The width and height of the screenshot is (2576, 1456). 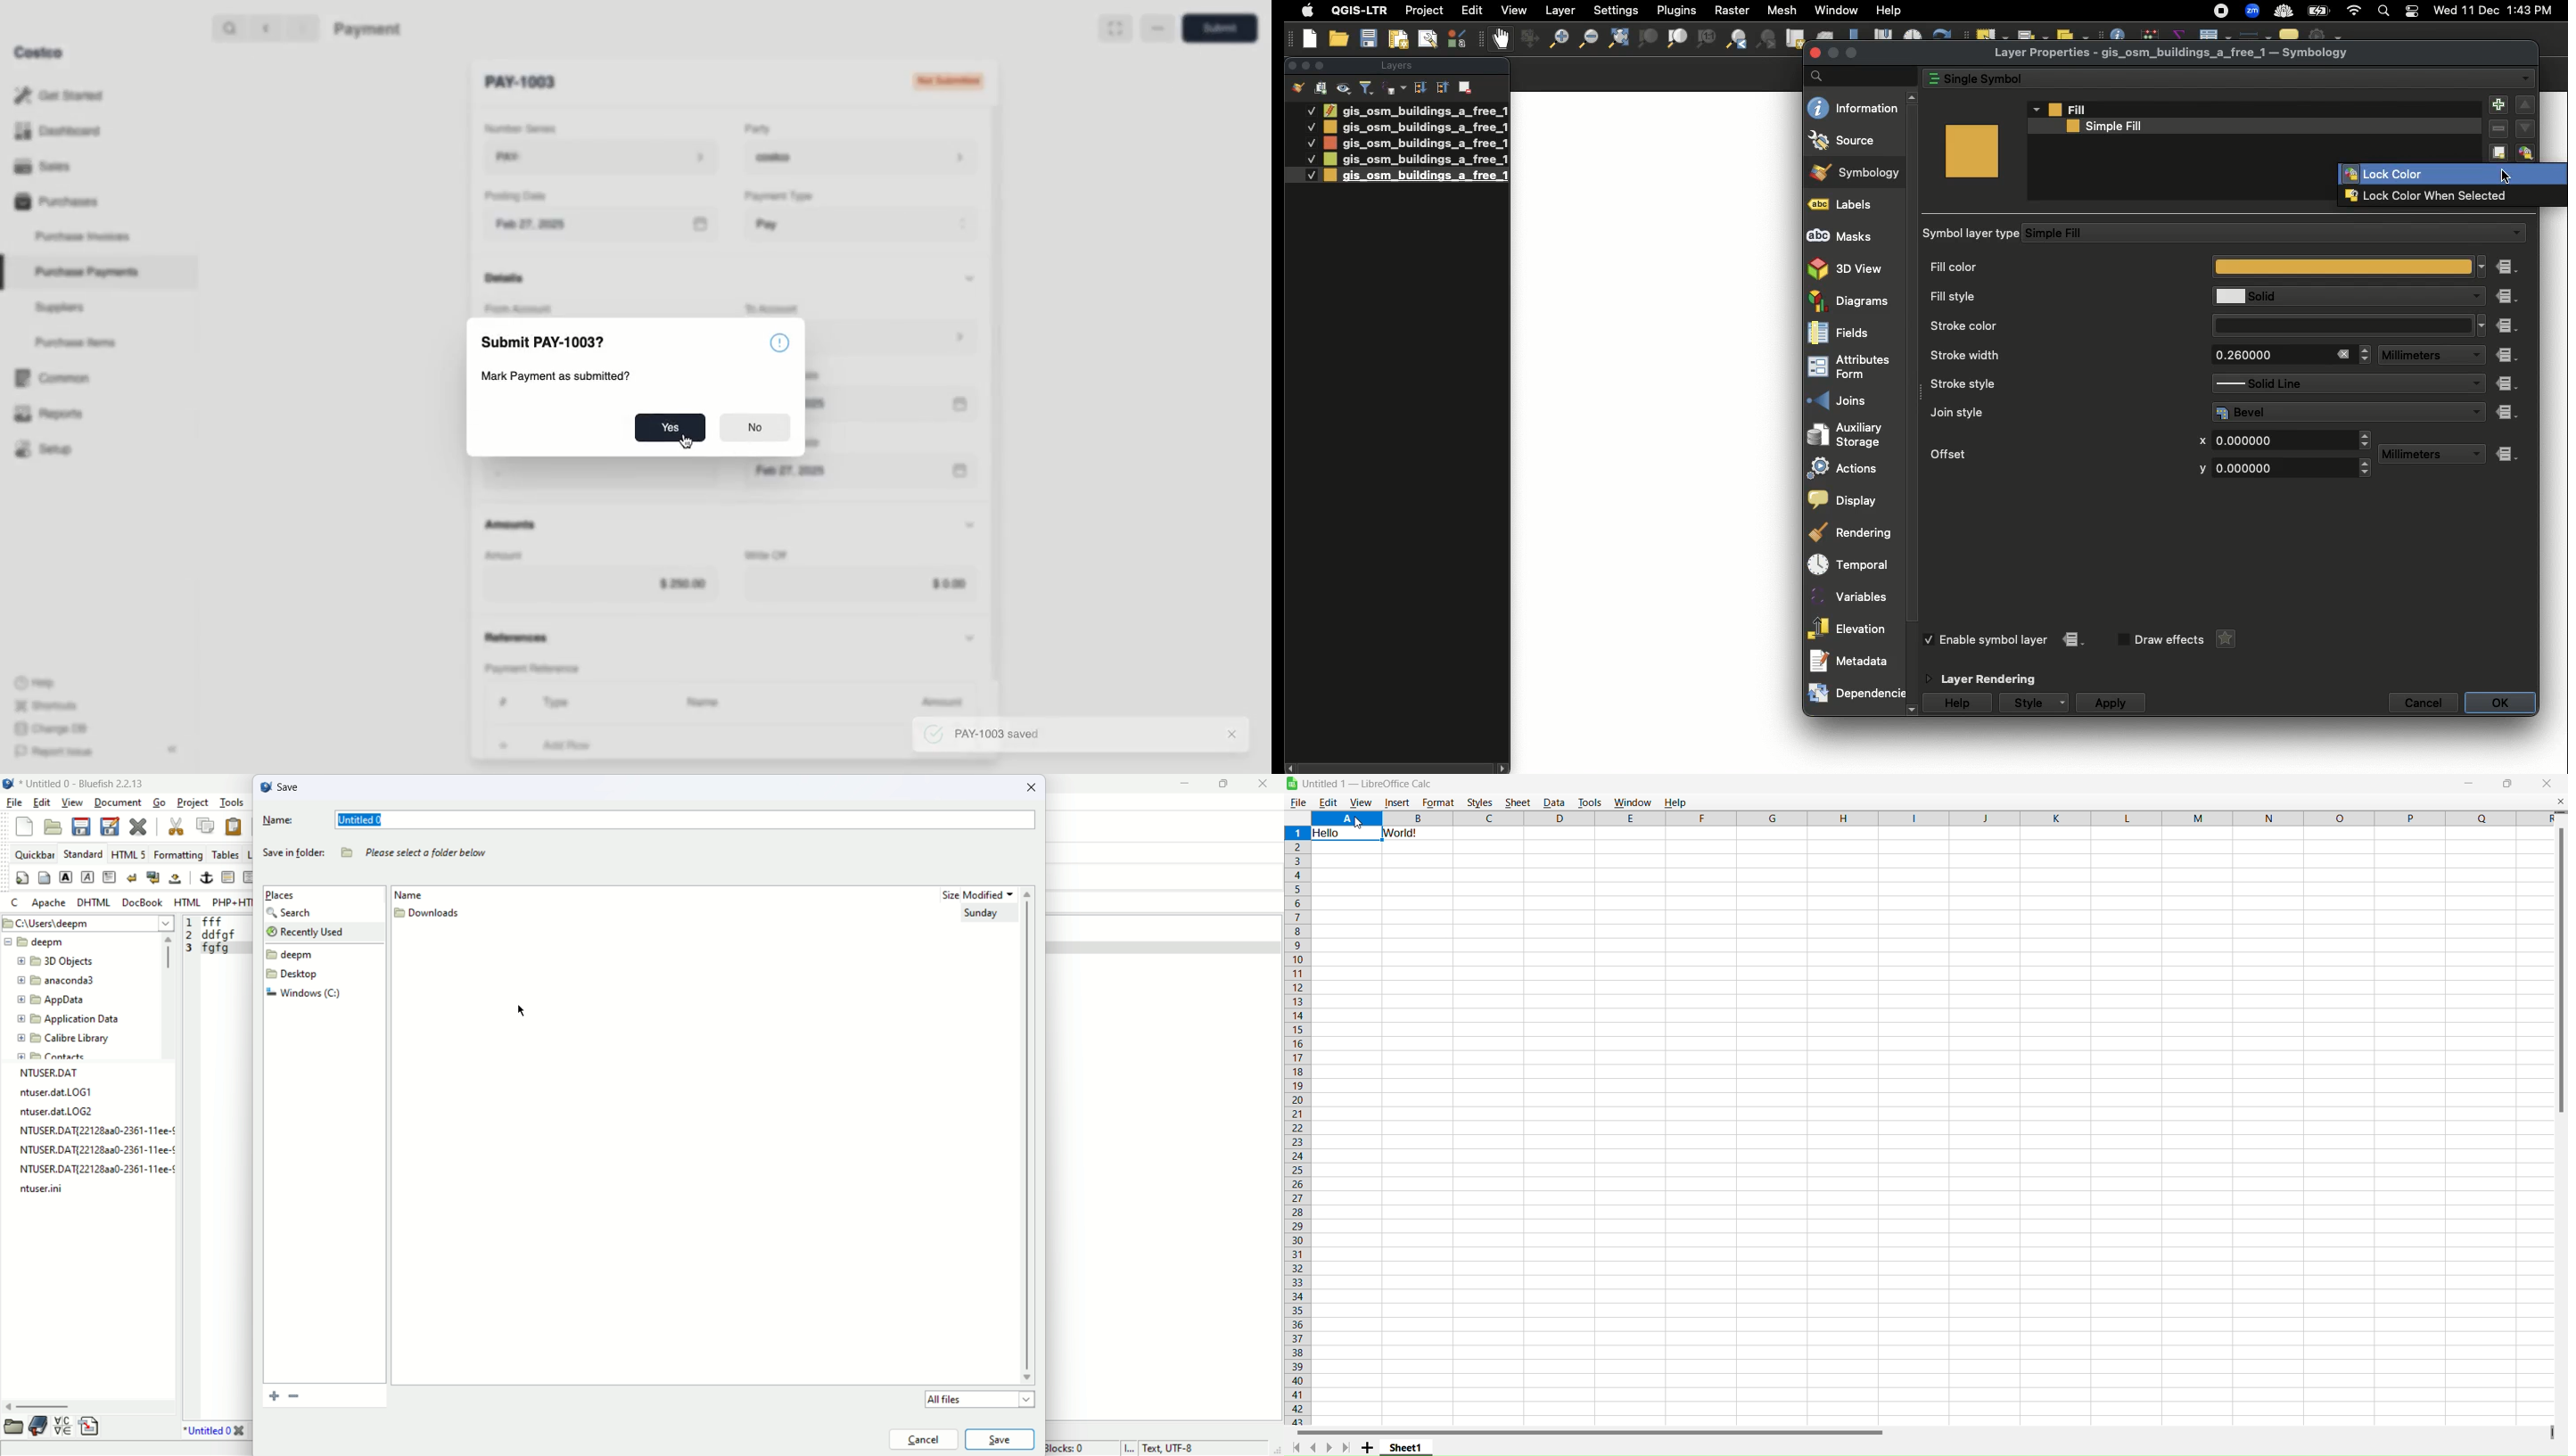 I want to click on desktop, so click(x=296, y=974).